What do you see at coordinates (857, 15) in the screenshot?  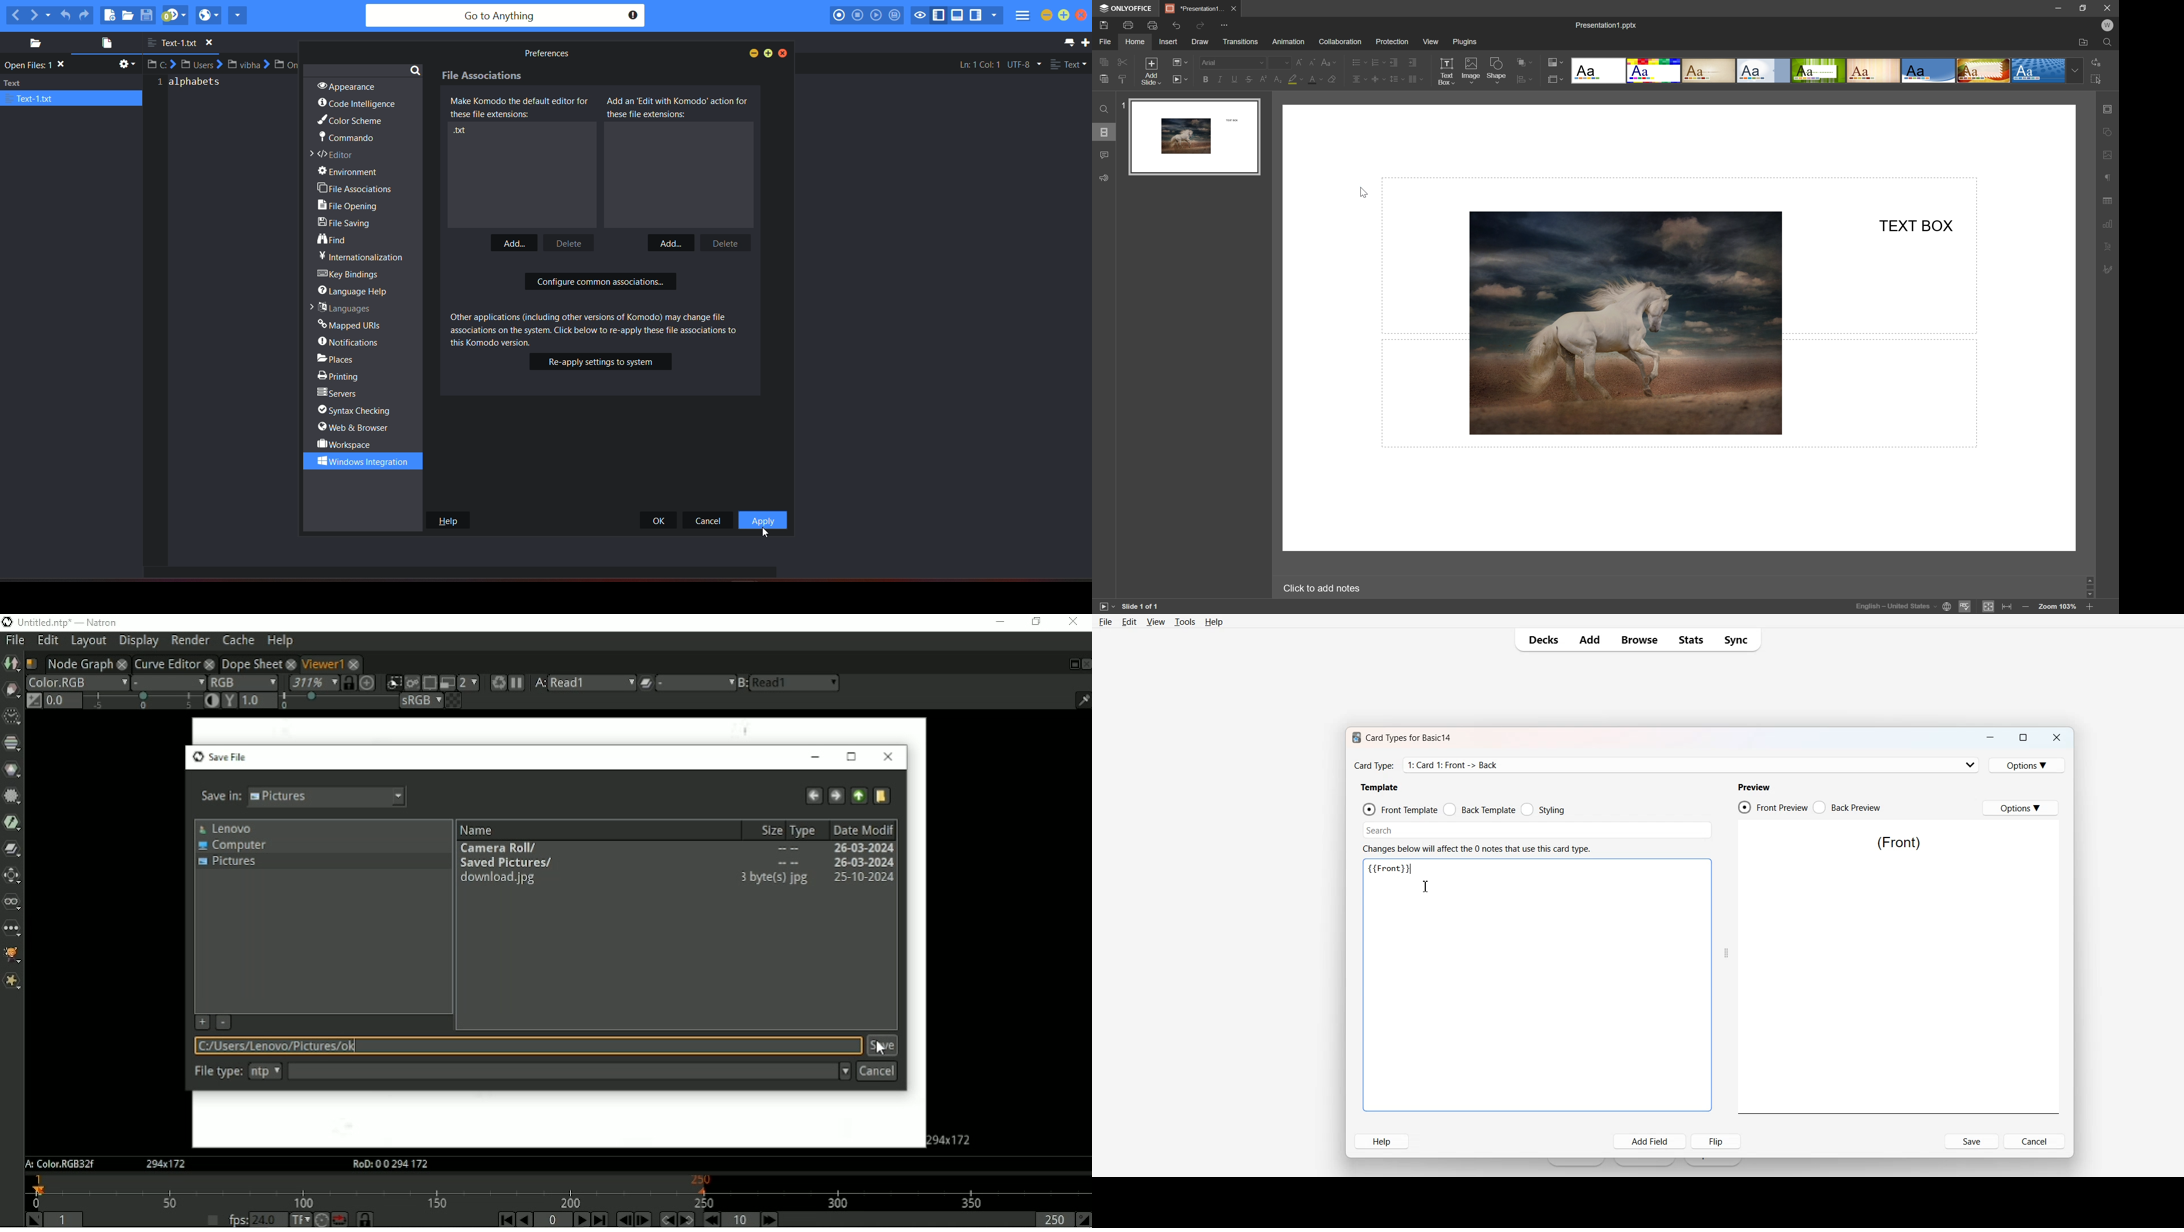 I see `stop recording` at bounding box center [857, 15].